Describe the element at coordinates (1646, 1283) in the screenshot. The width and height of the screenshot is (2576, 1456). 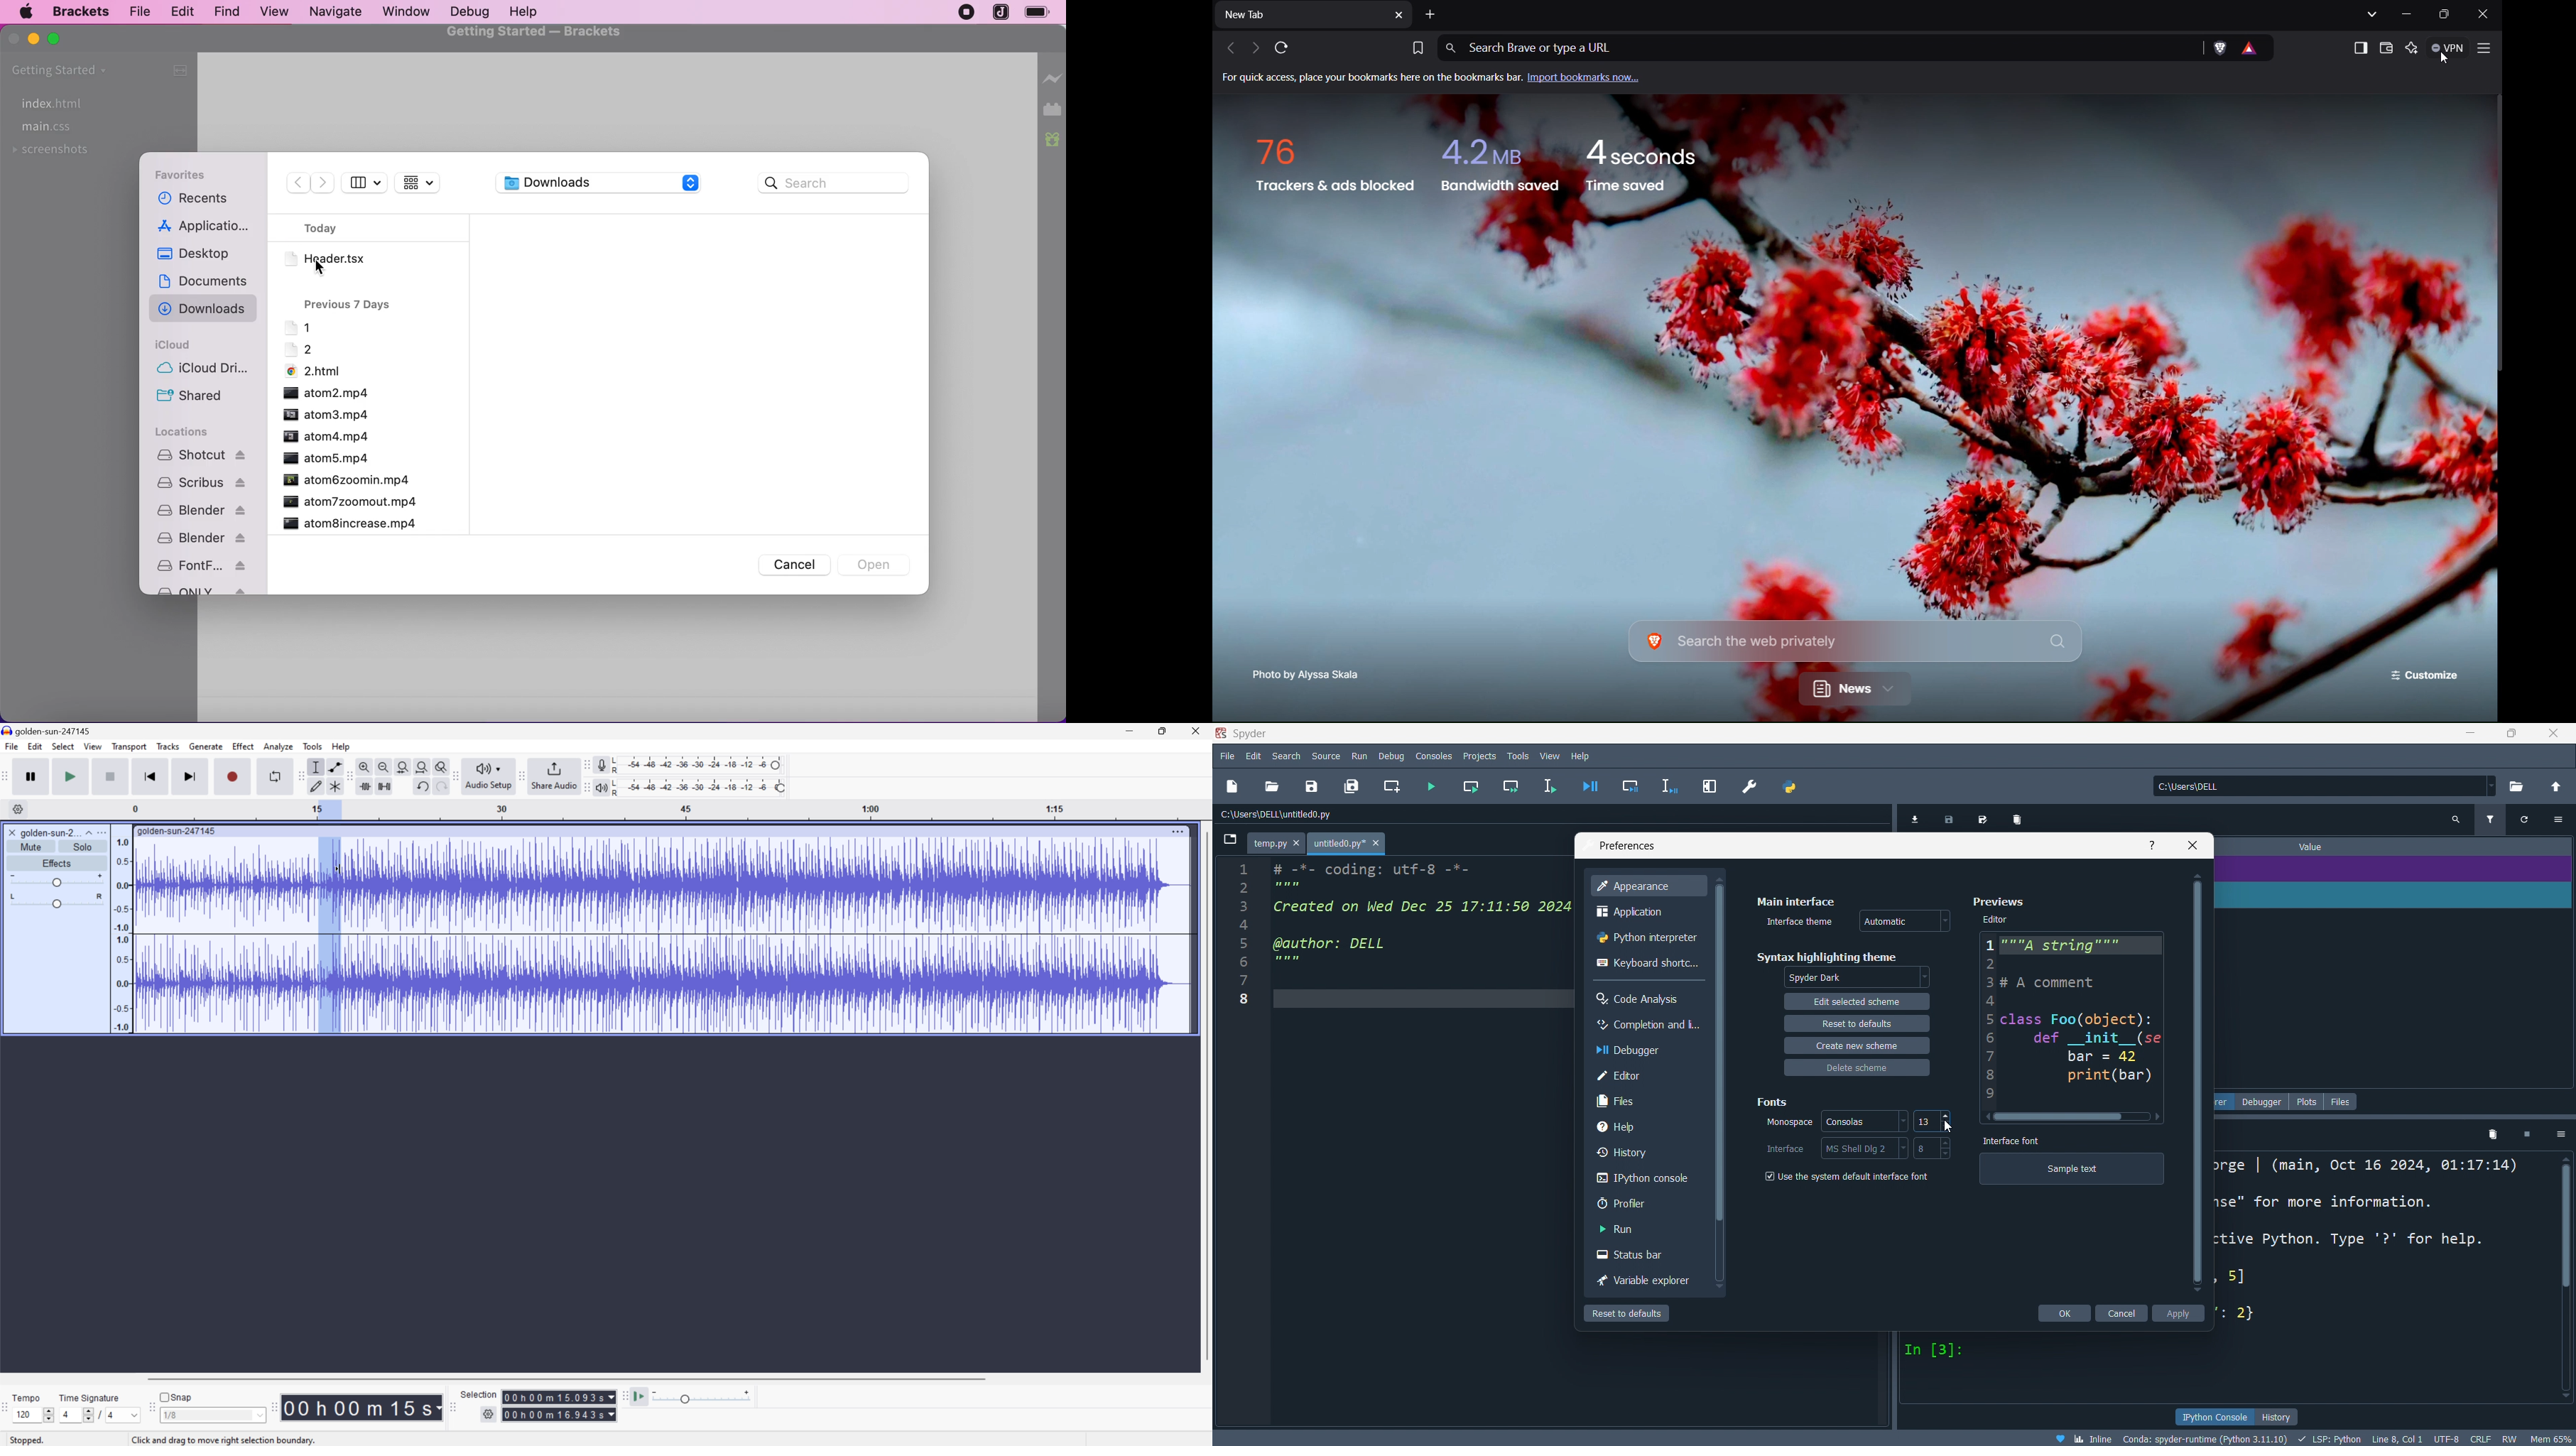
I see `variable explorer` at that location.